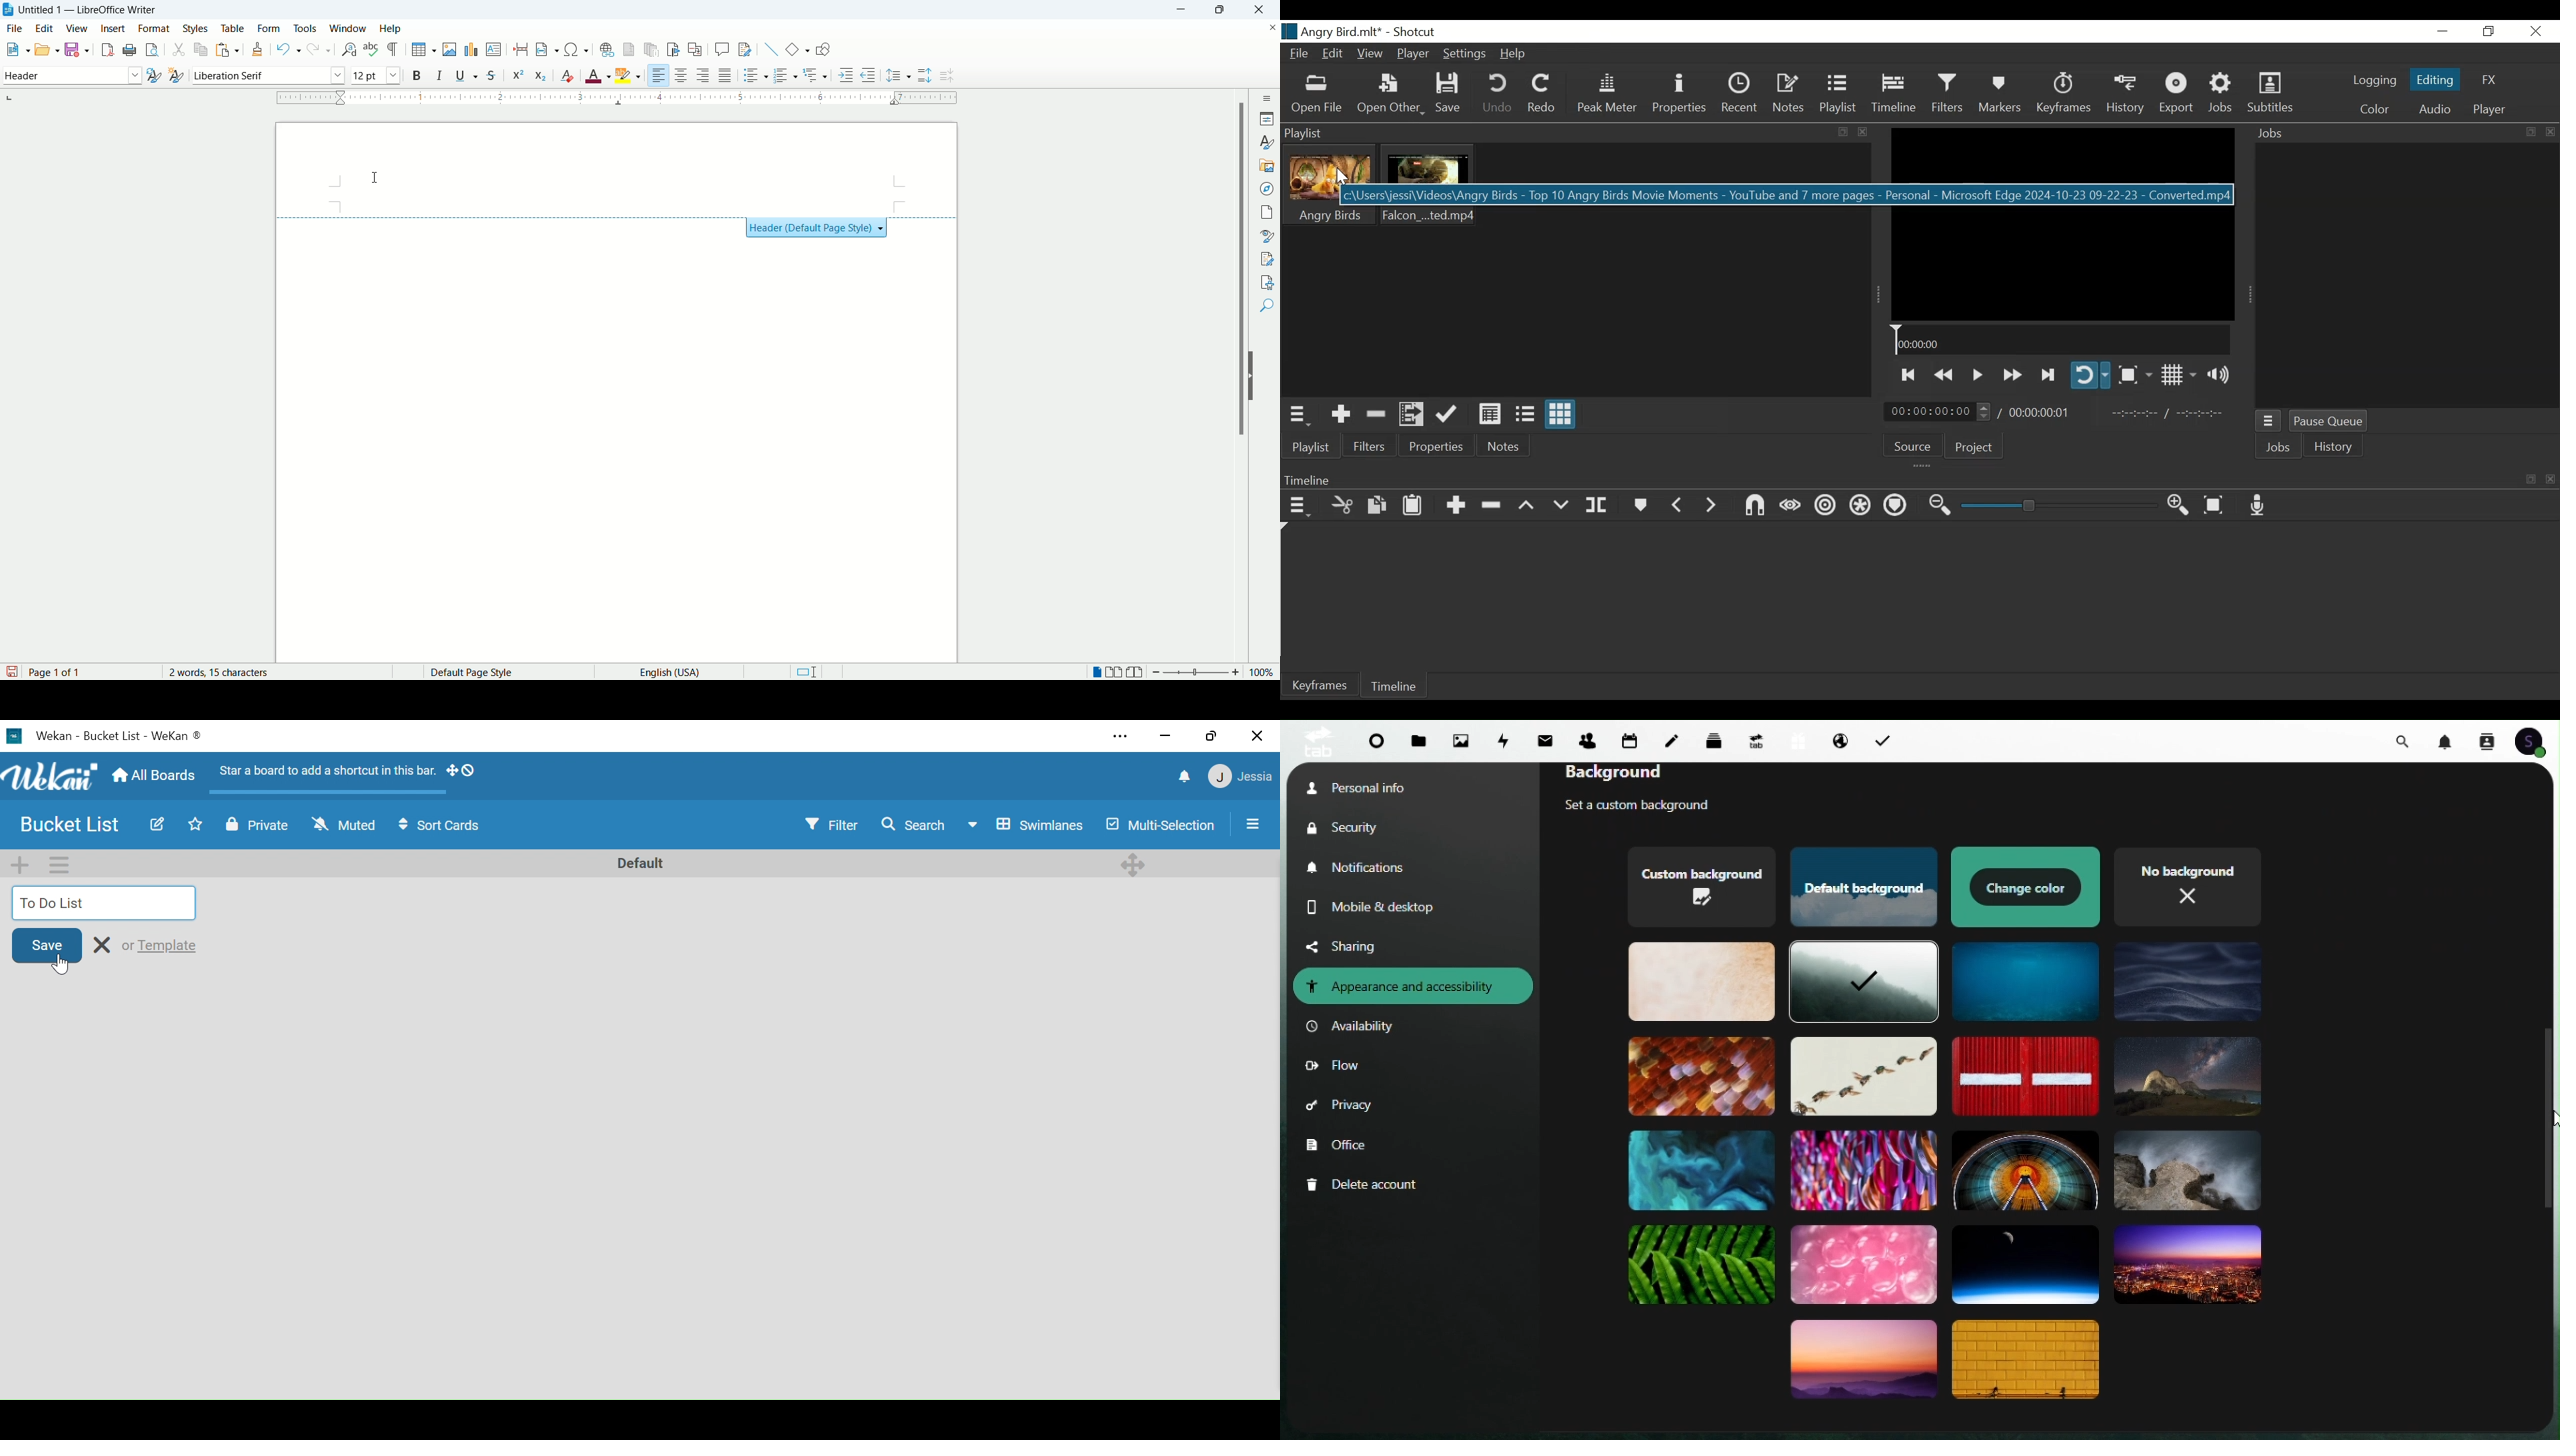 Image resolution: width=2576 pixels, height=1456 pixels. What do you see at coordinates (1602, 505) in the screenshot?
I see `Split at playhead` at bounding box center [1602, 505].